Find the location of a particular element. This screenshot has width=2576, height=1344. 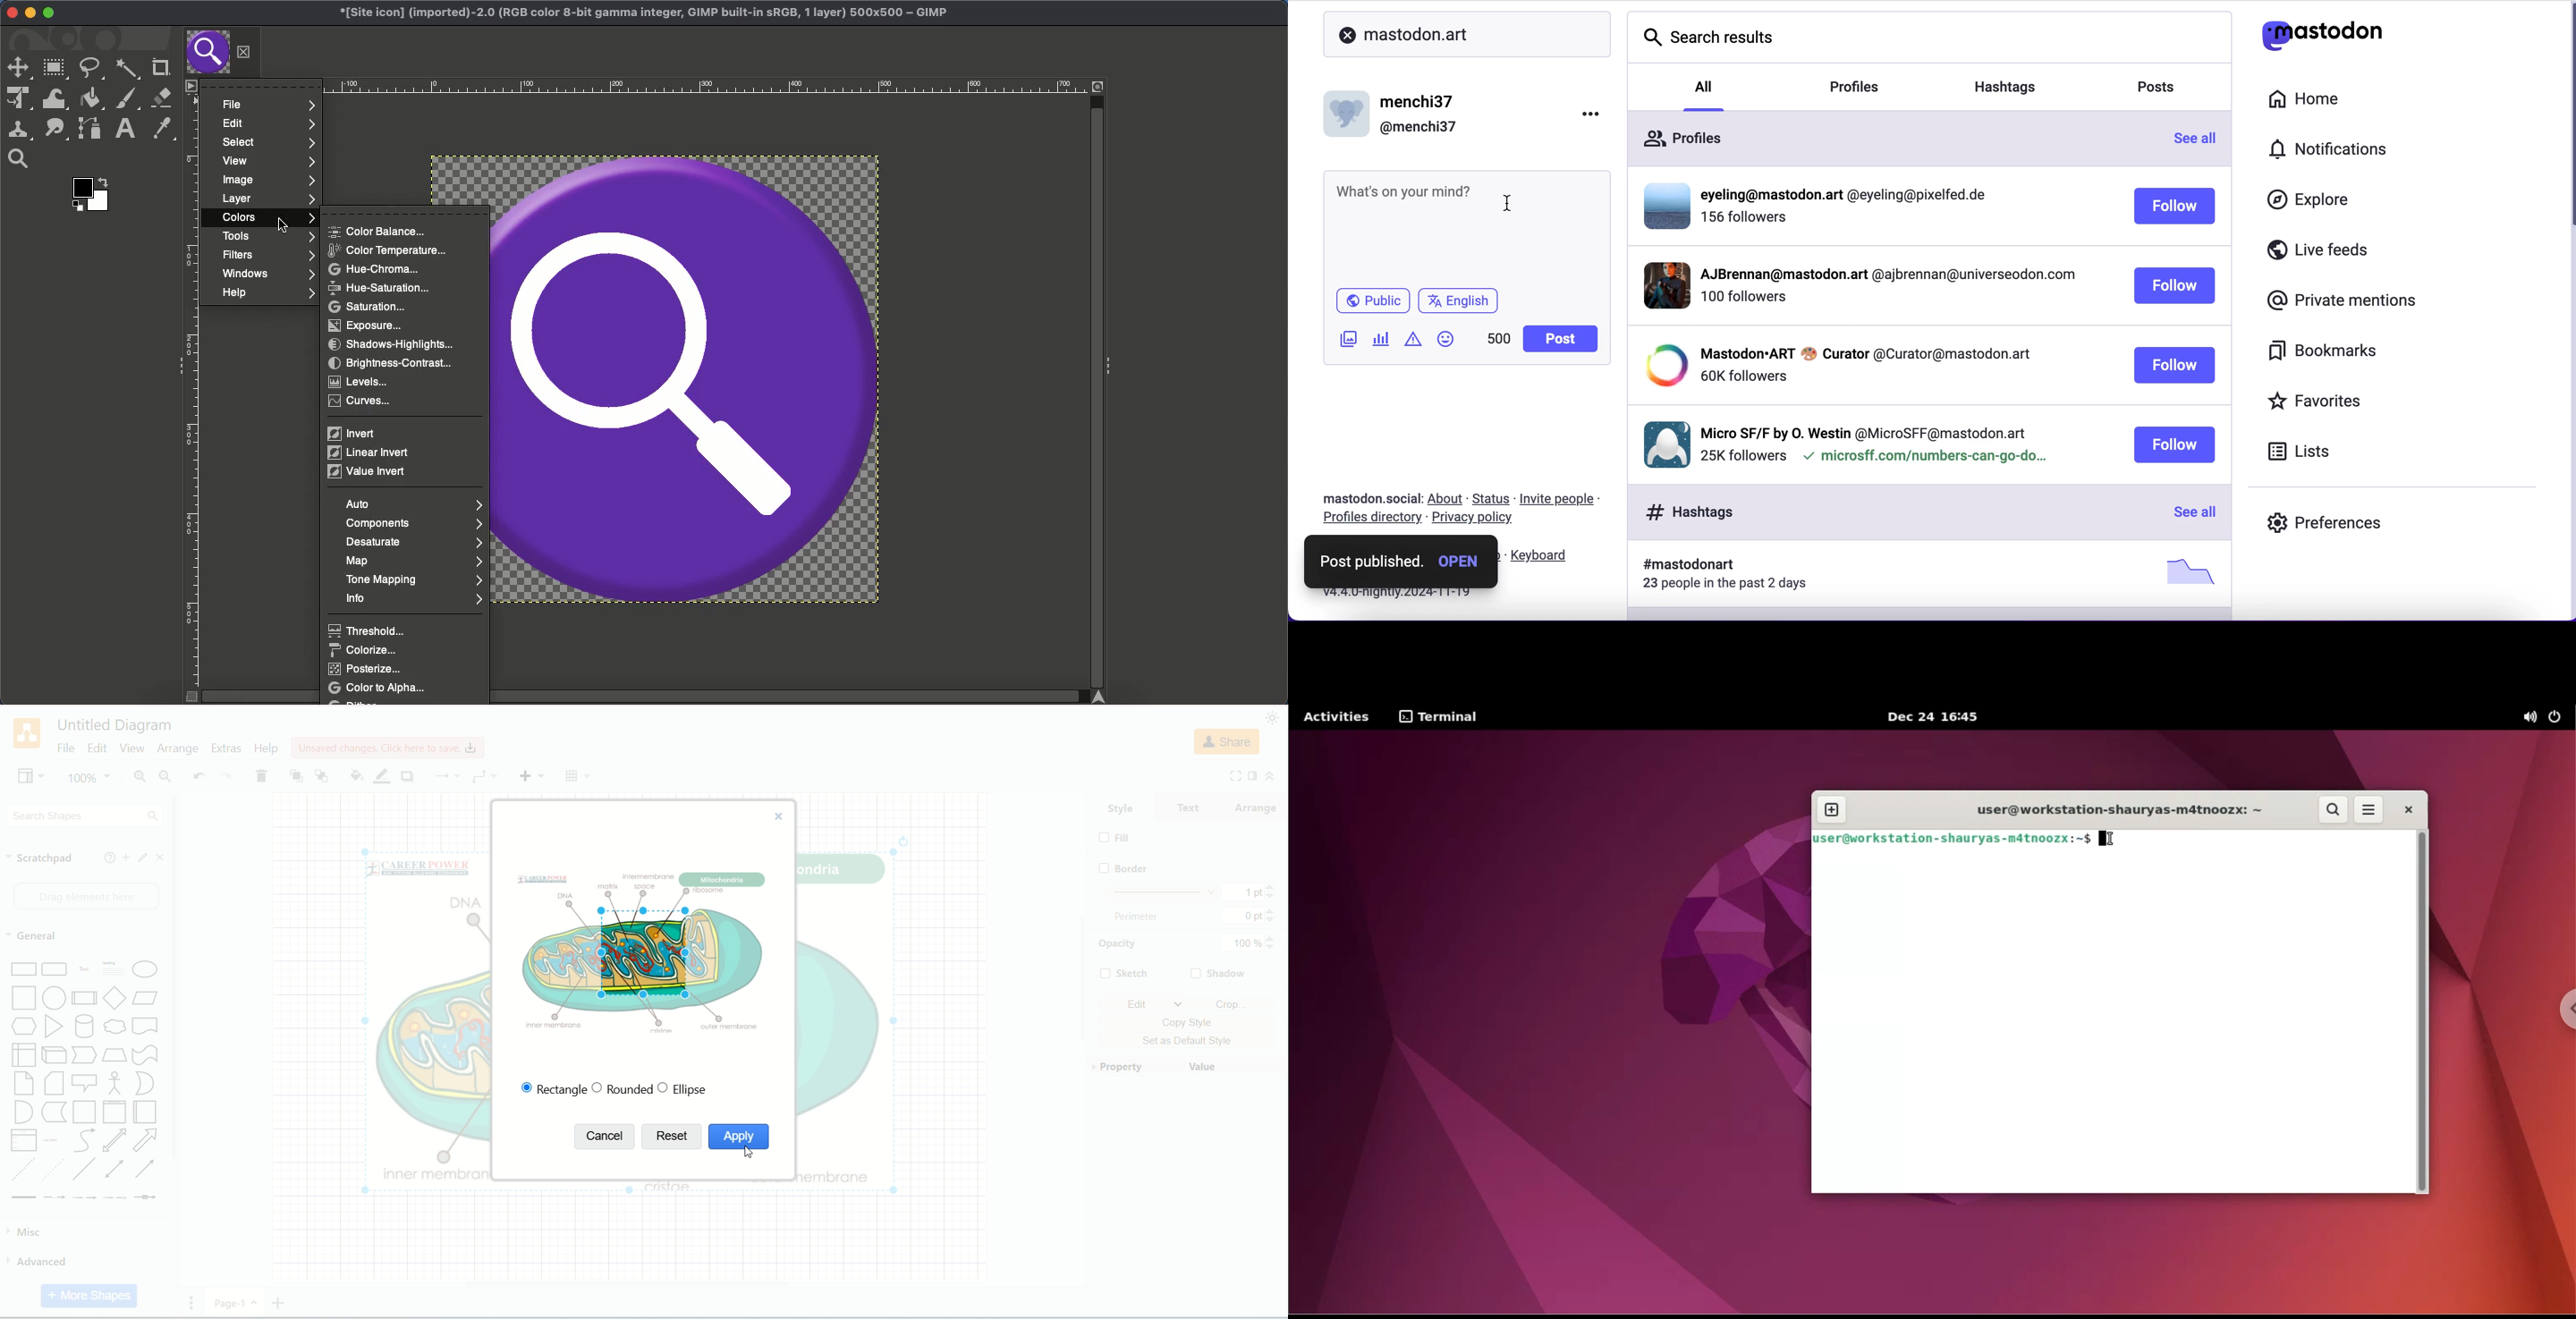

Square is located at coordinates (24, 998).